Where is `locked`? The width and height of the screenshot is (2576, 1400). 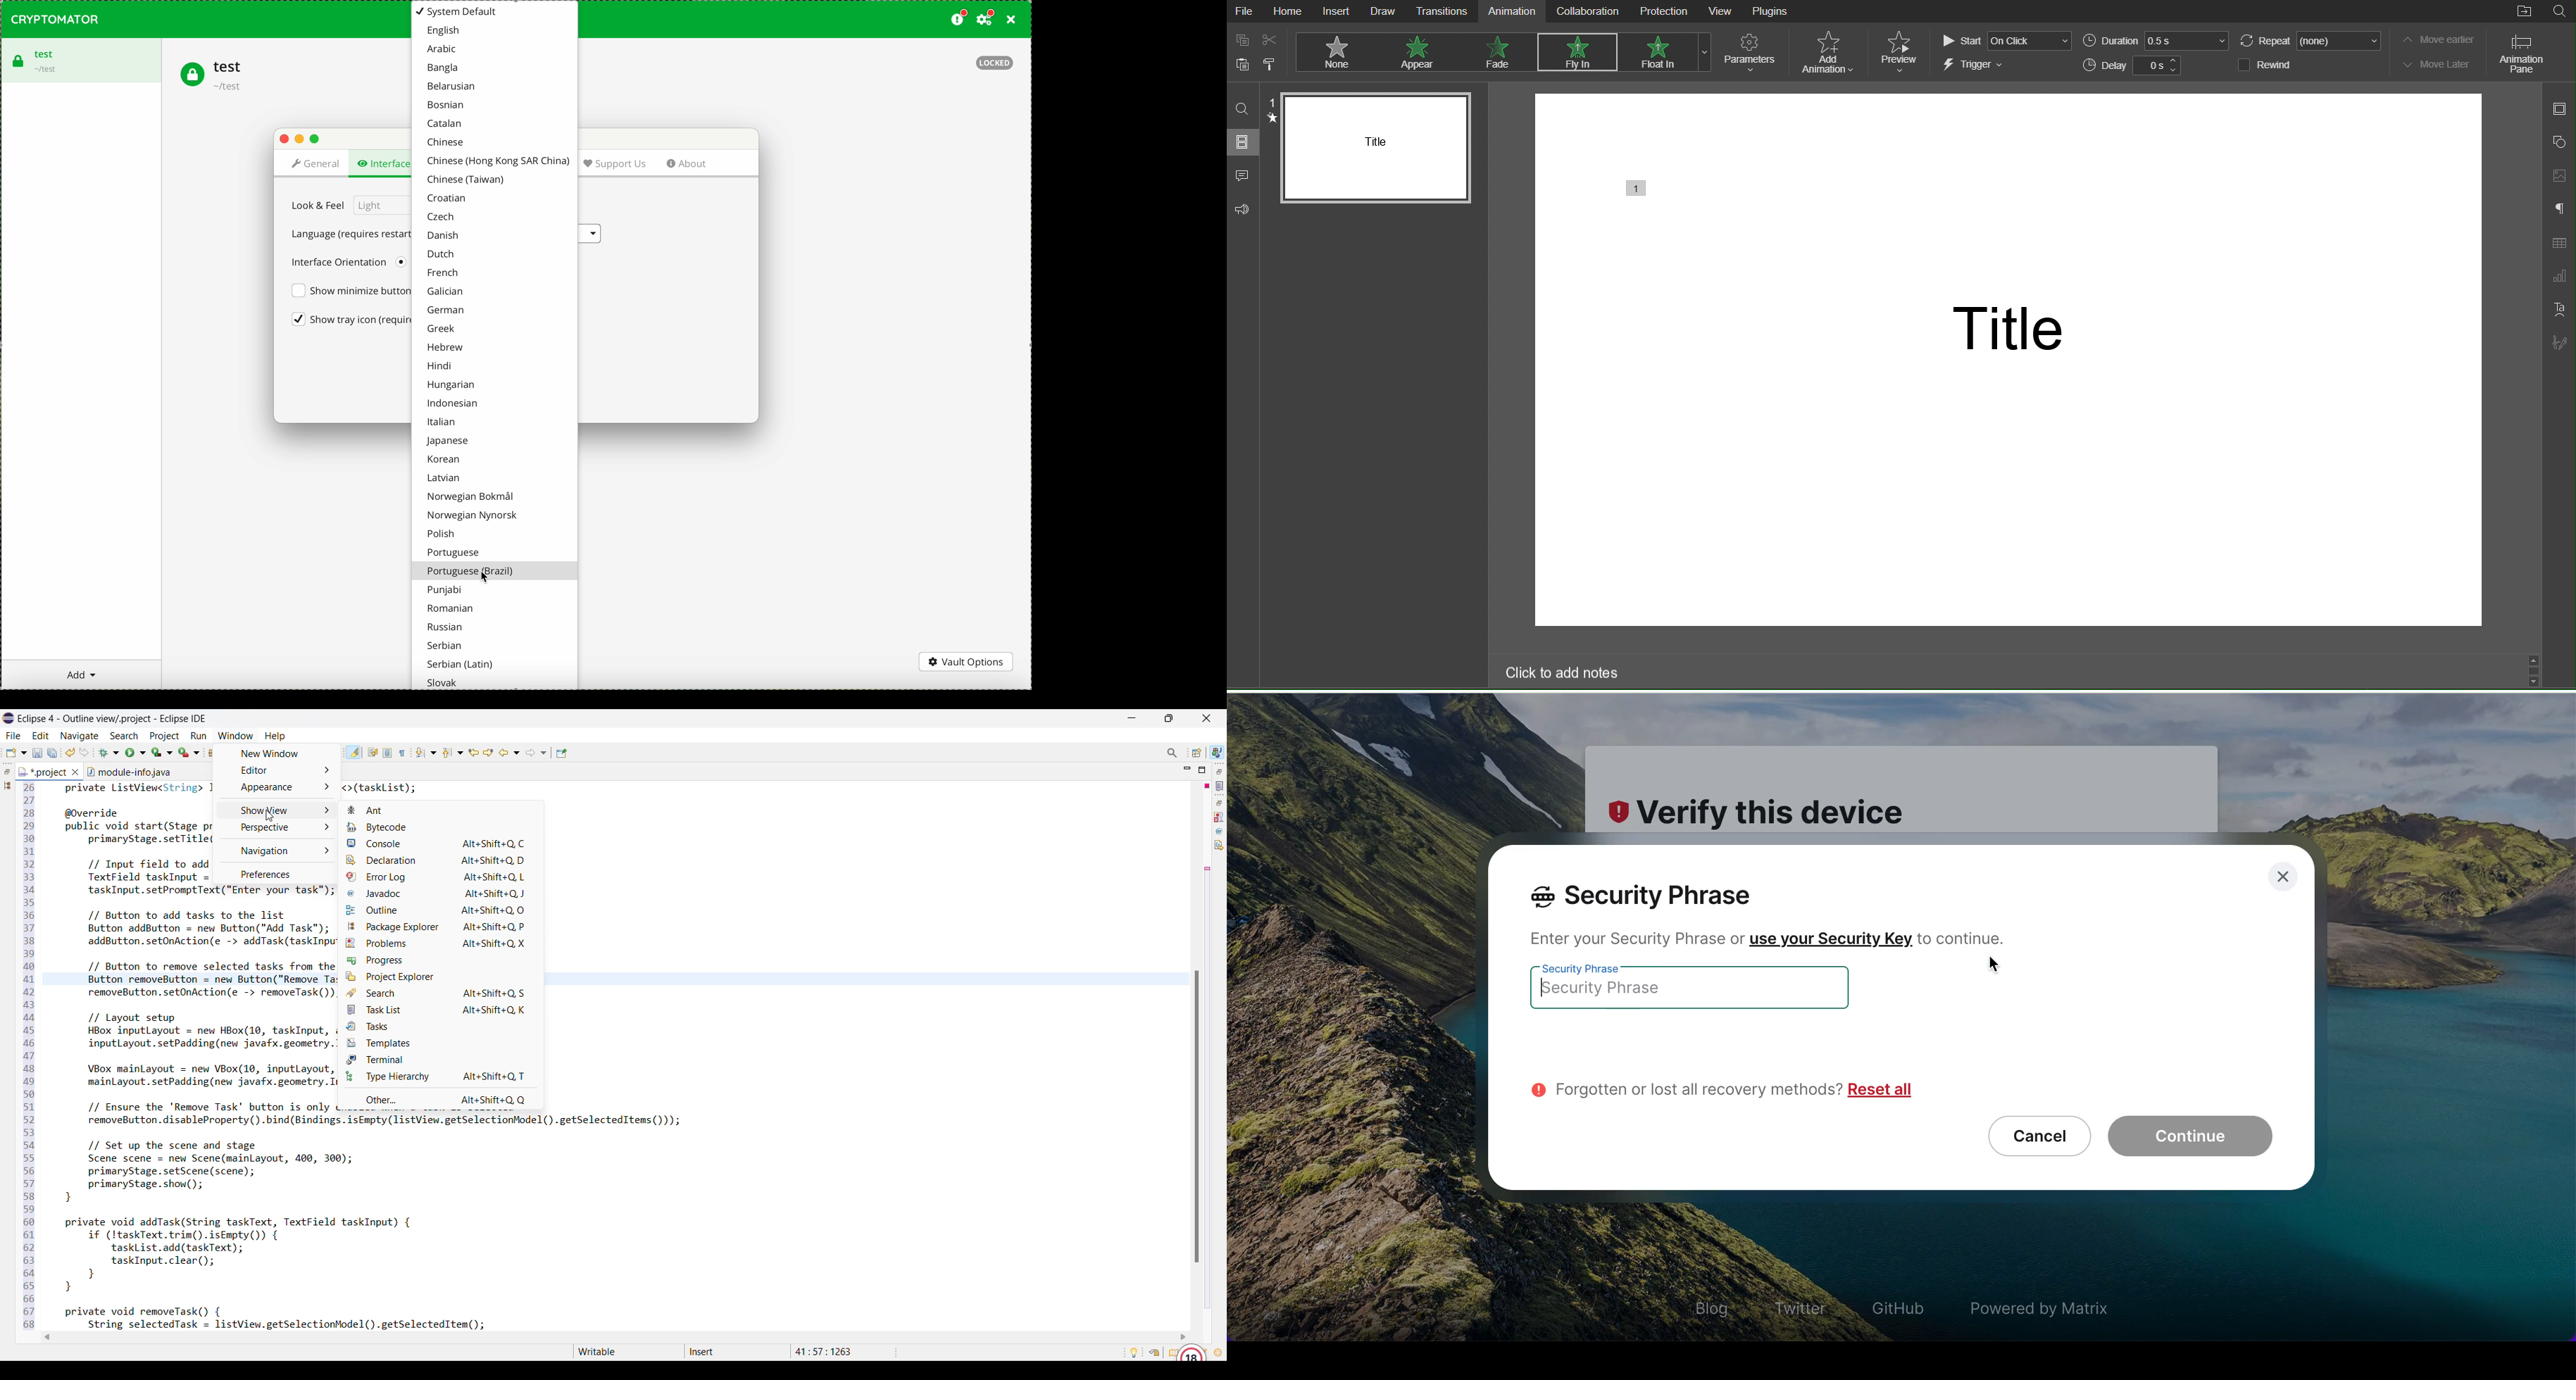
locked is located at coordinates (995, 63).